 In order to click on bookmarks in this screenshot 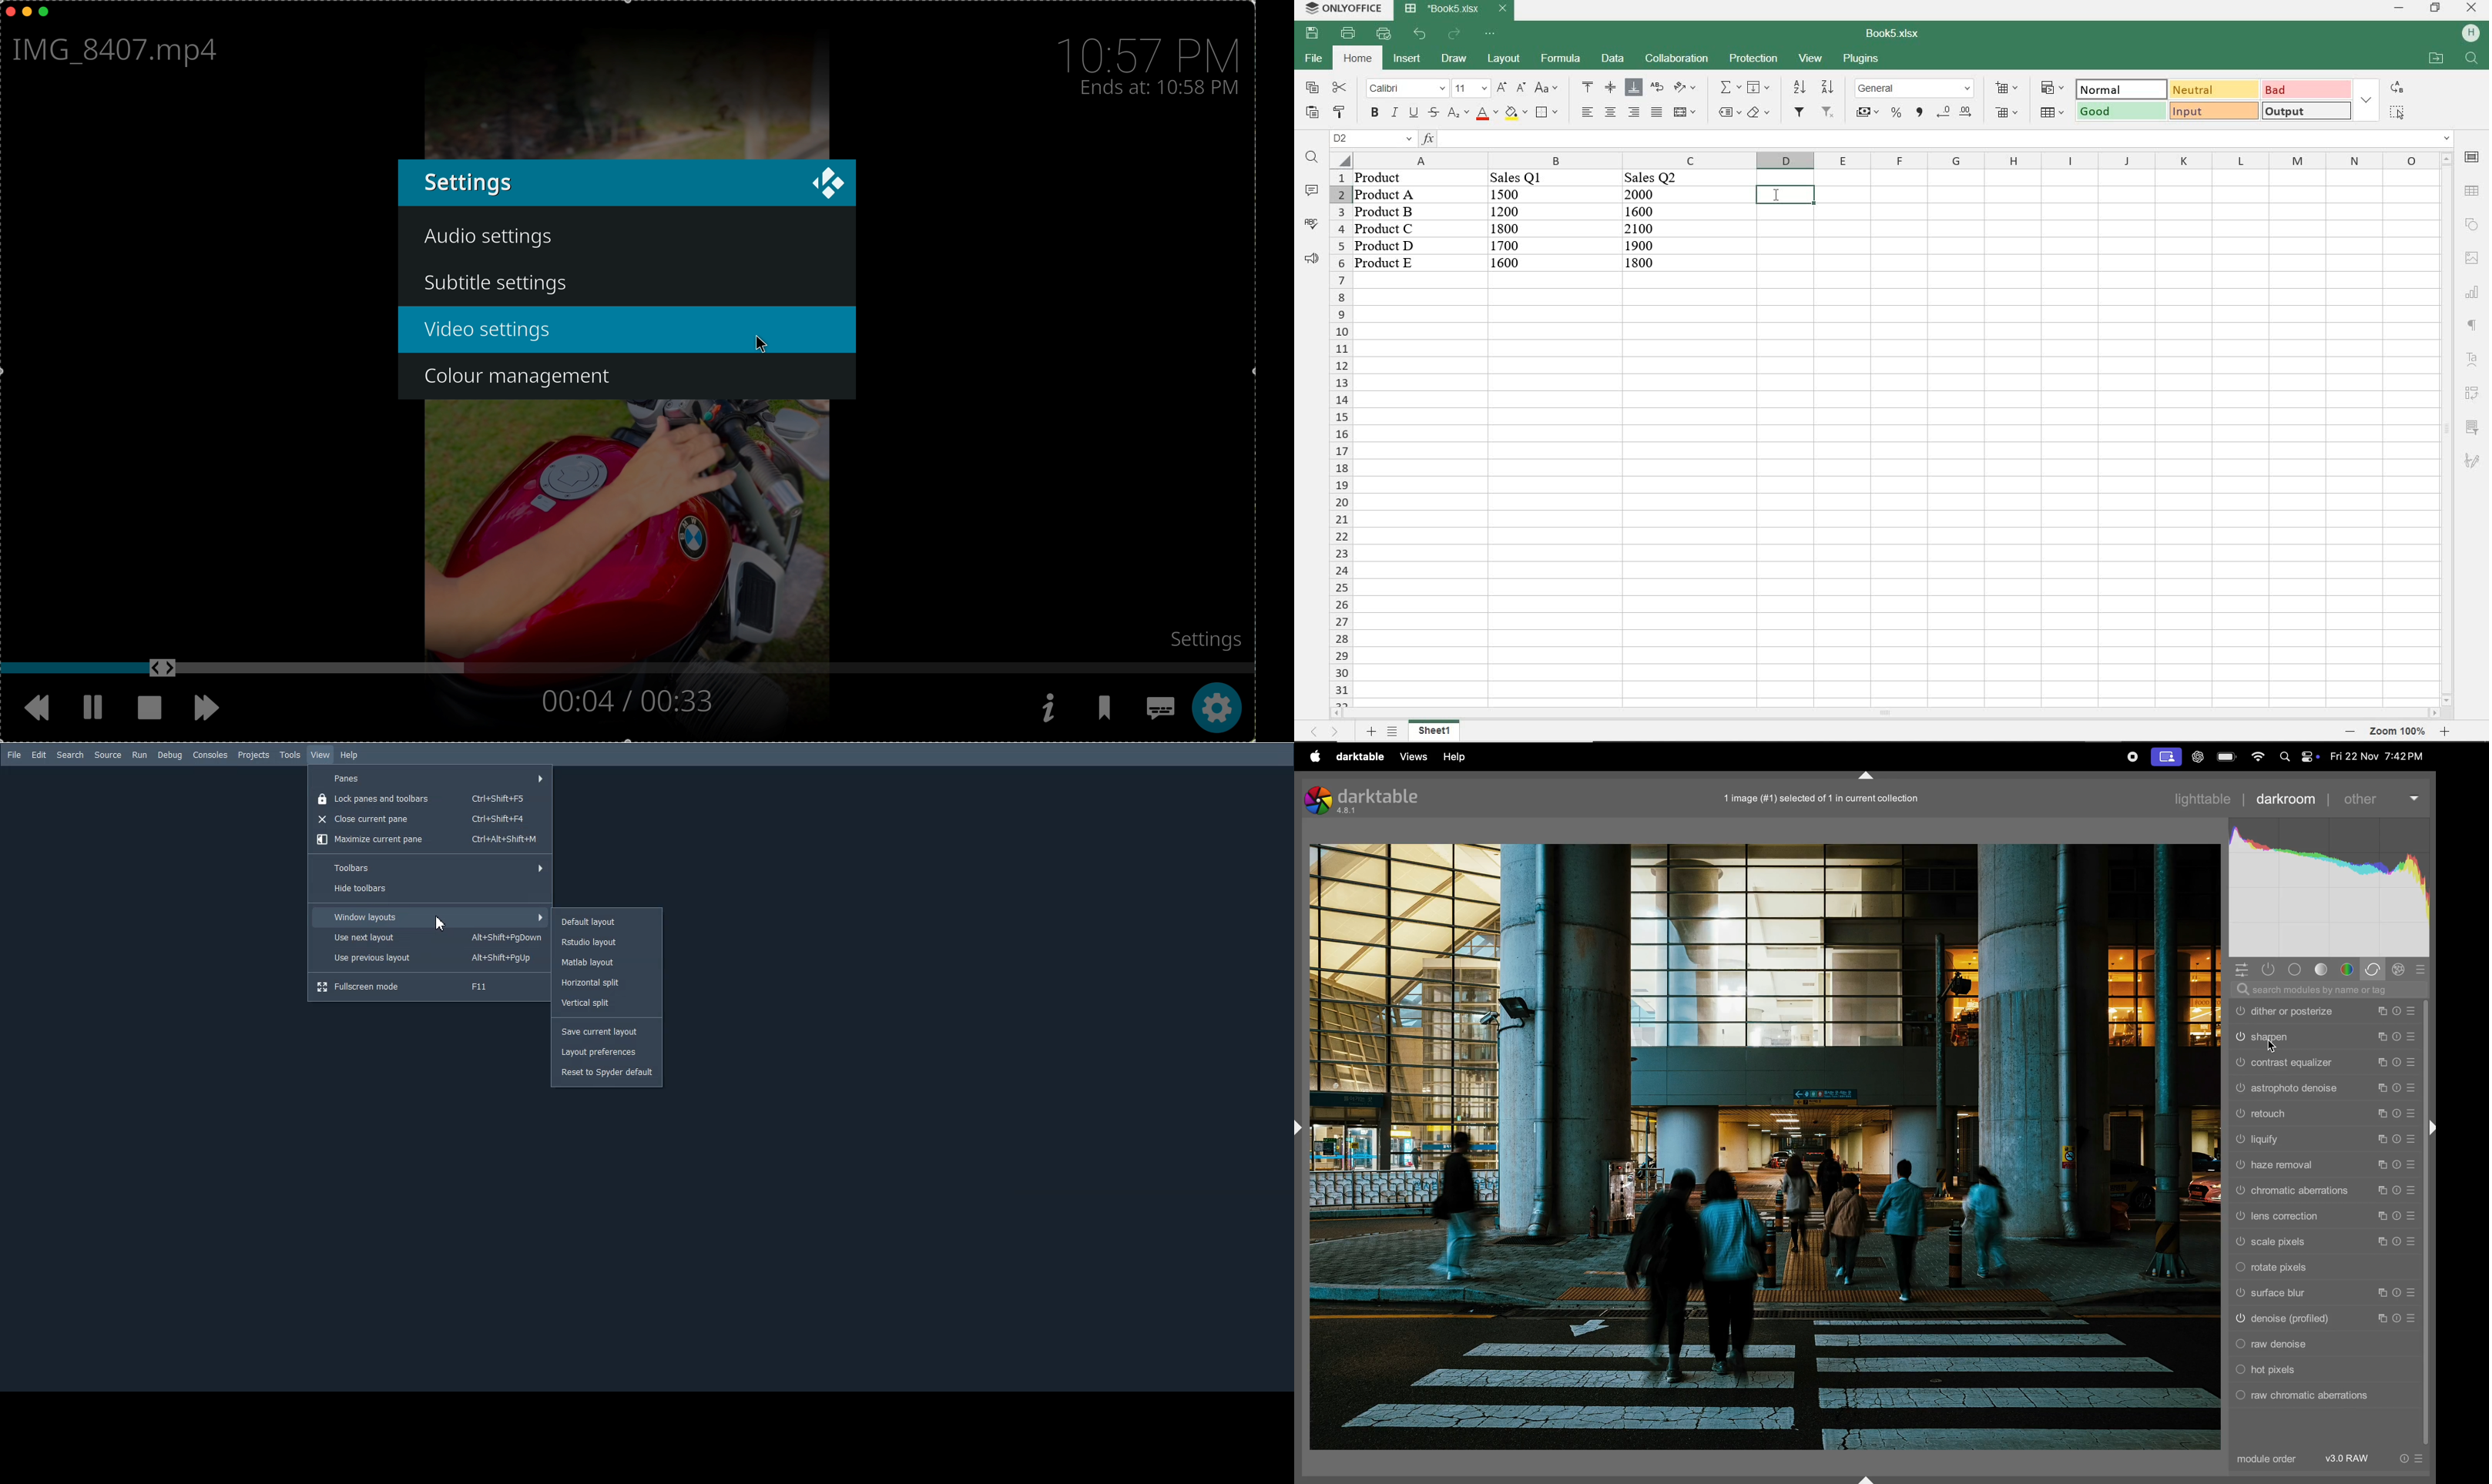, I will do `click(1107, 710)`.